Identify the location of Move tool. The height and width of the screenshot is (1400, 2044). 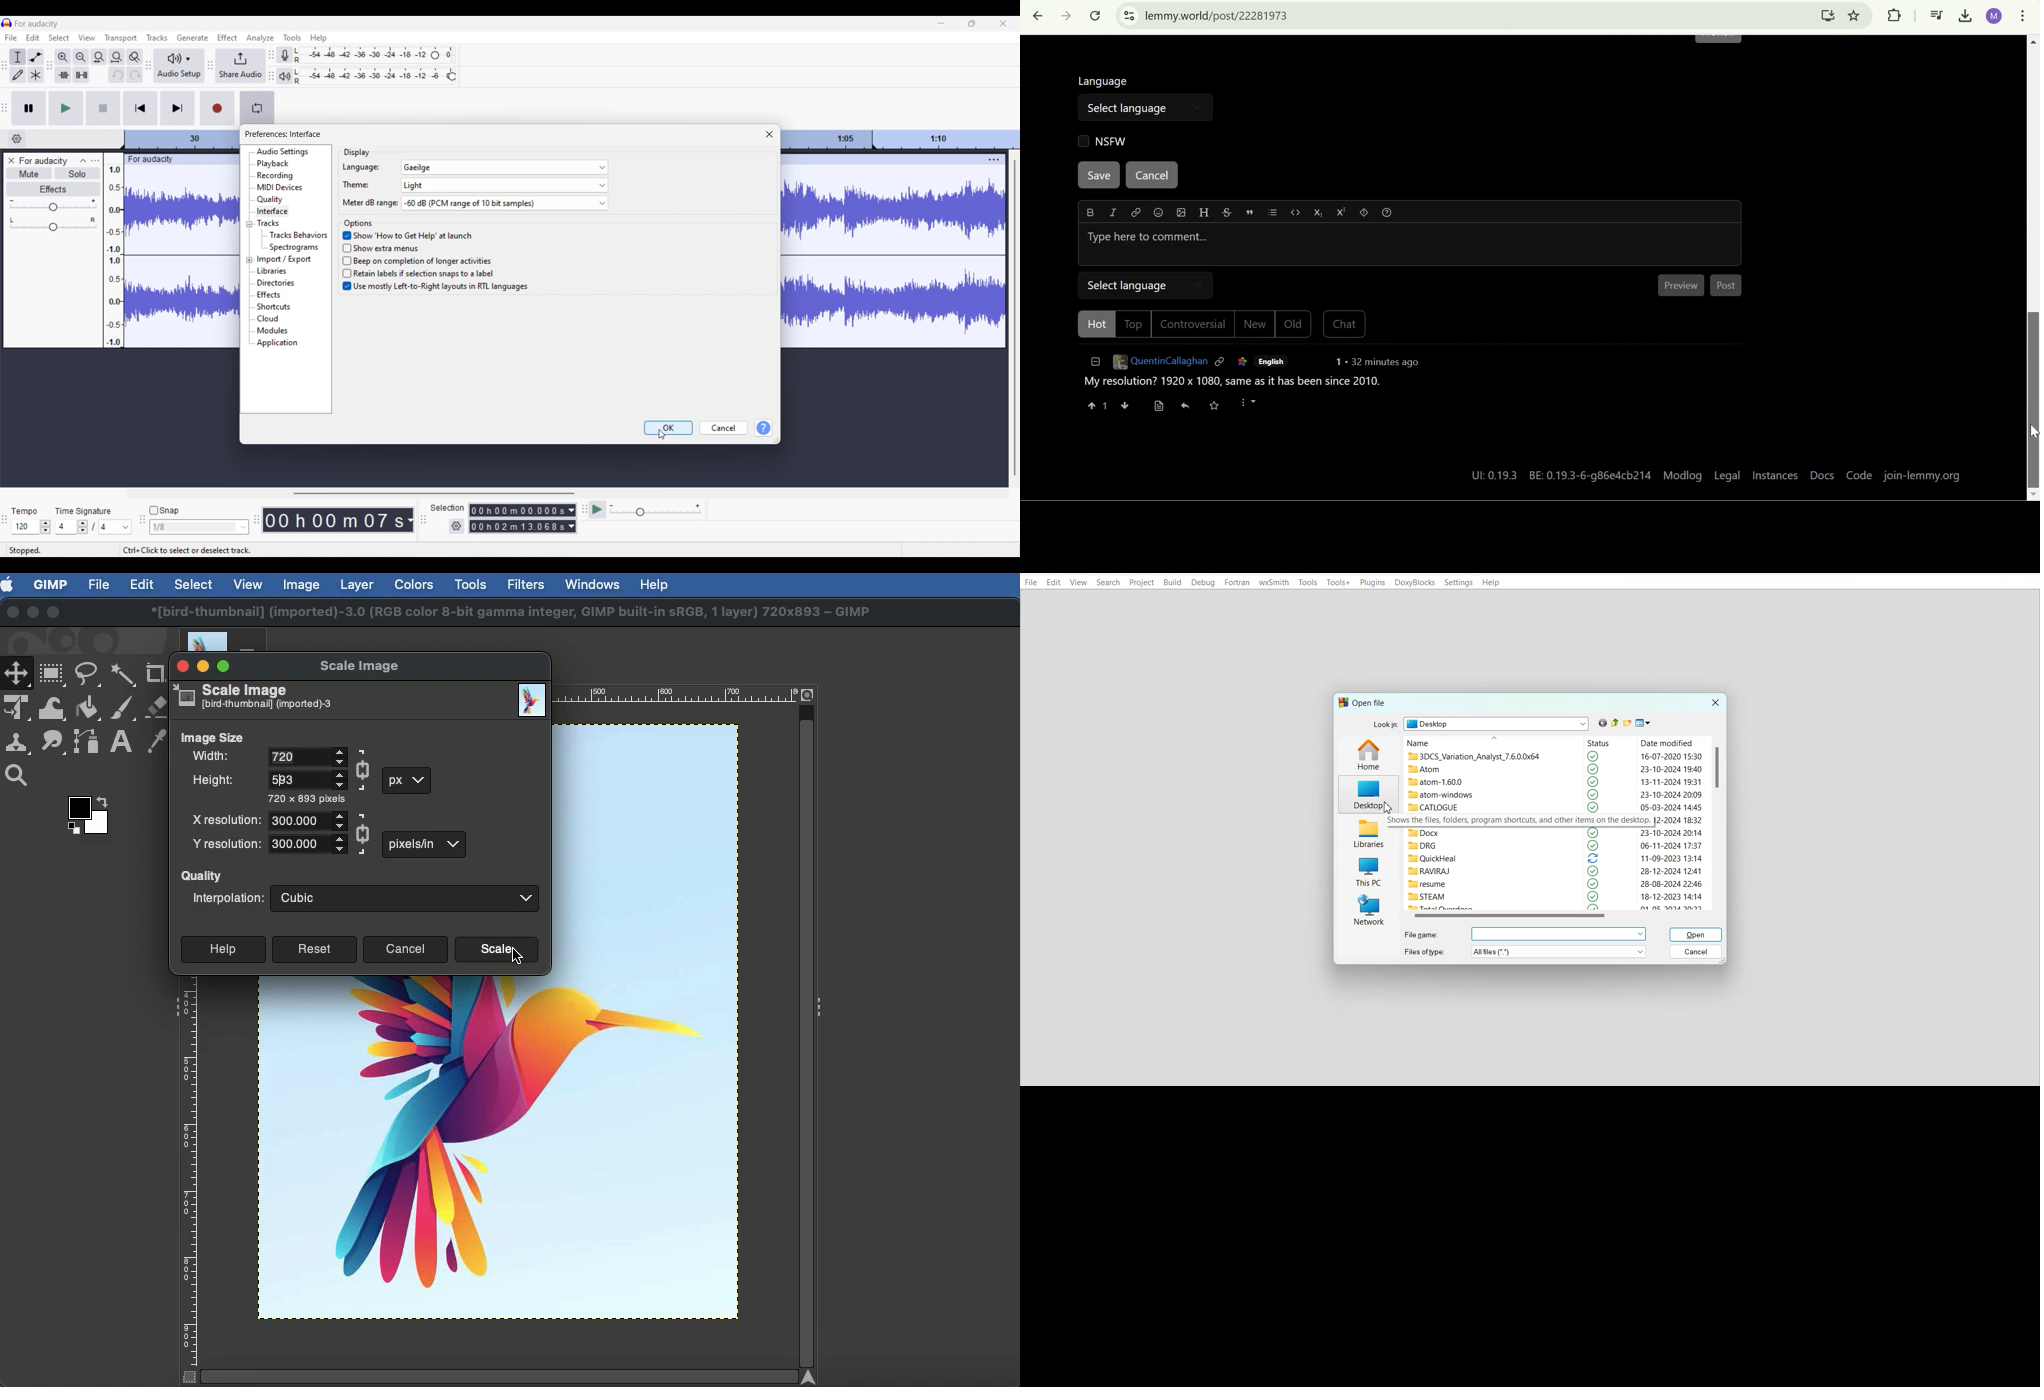
(17, 674).